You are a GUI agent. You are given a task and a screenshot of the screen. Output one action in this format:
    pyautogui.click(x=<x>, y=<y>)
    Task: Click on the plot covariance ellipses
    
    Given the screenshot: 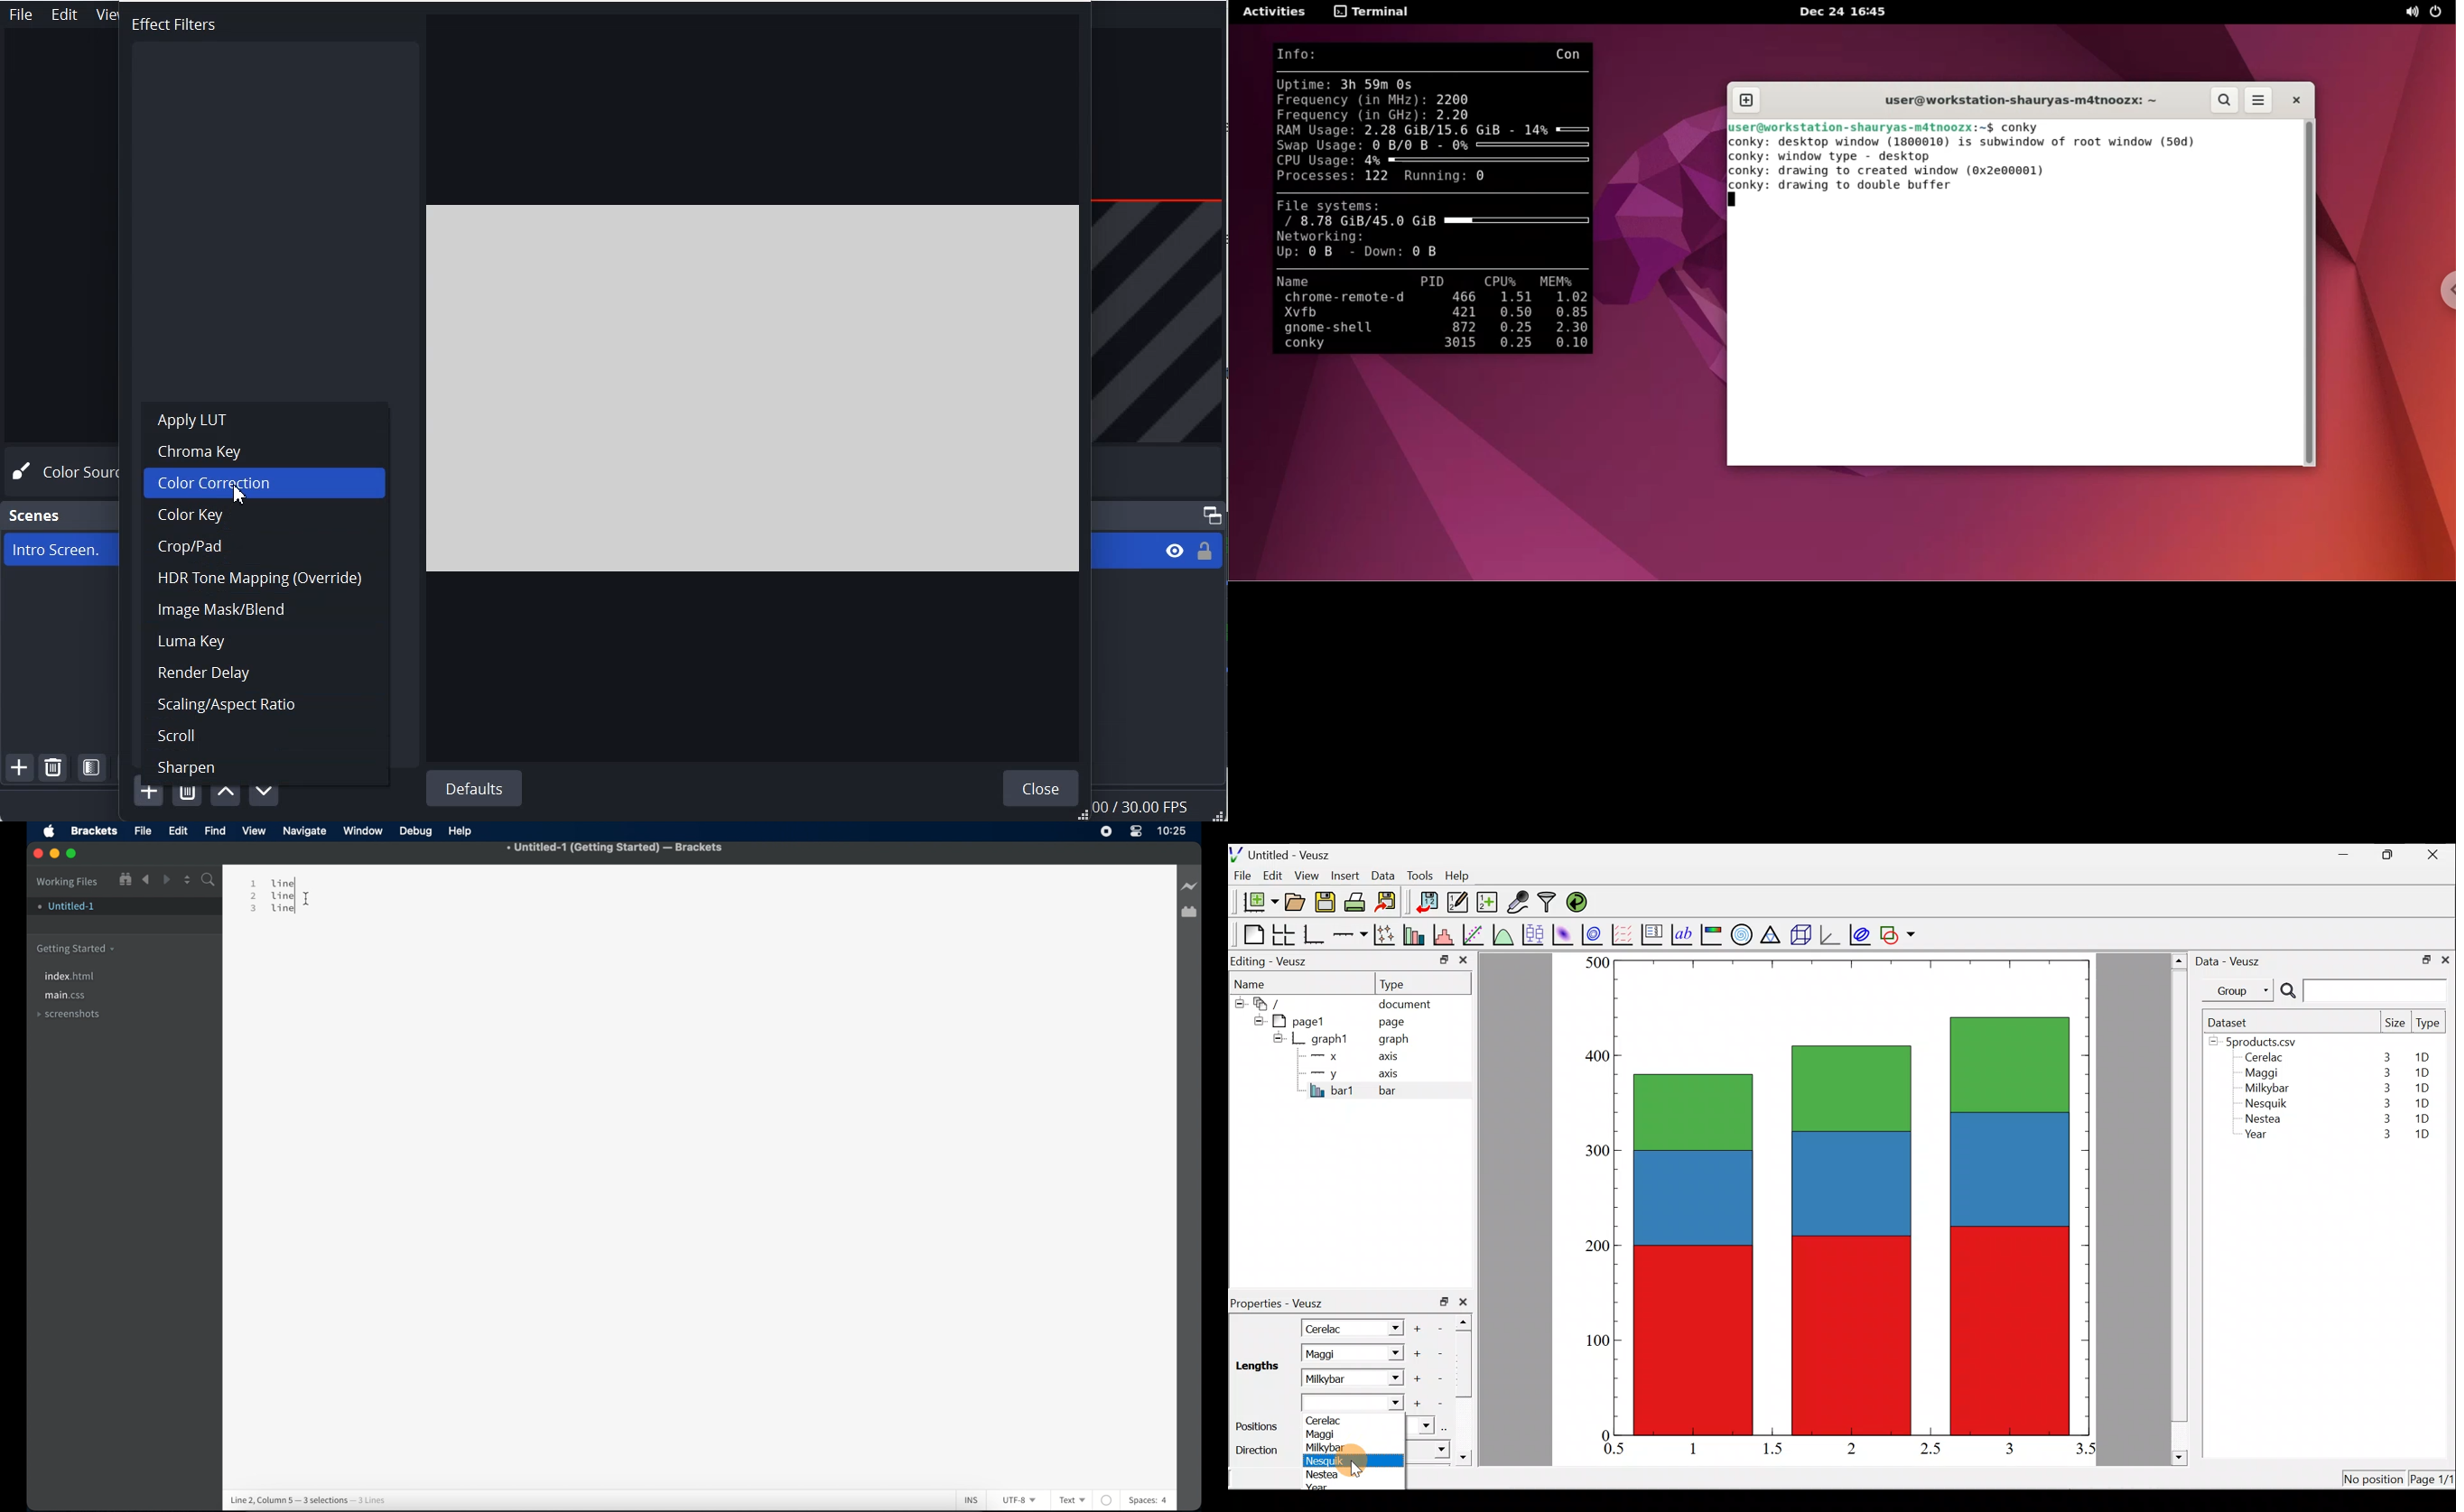 What is the action you would take?
    pyautogui.click(x=1861, y=933)
    